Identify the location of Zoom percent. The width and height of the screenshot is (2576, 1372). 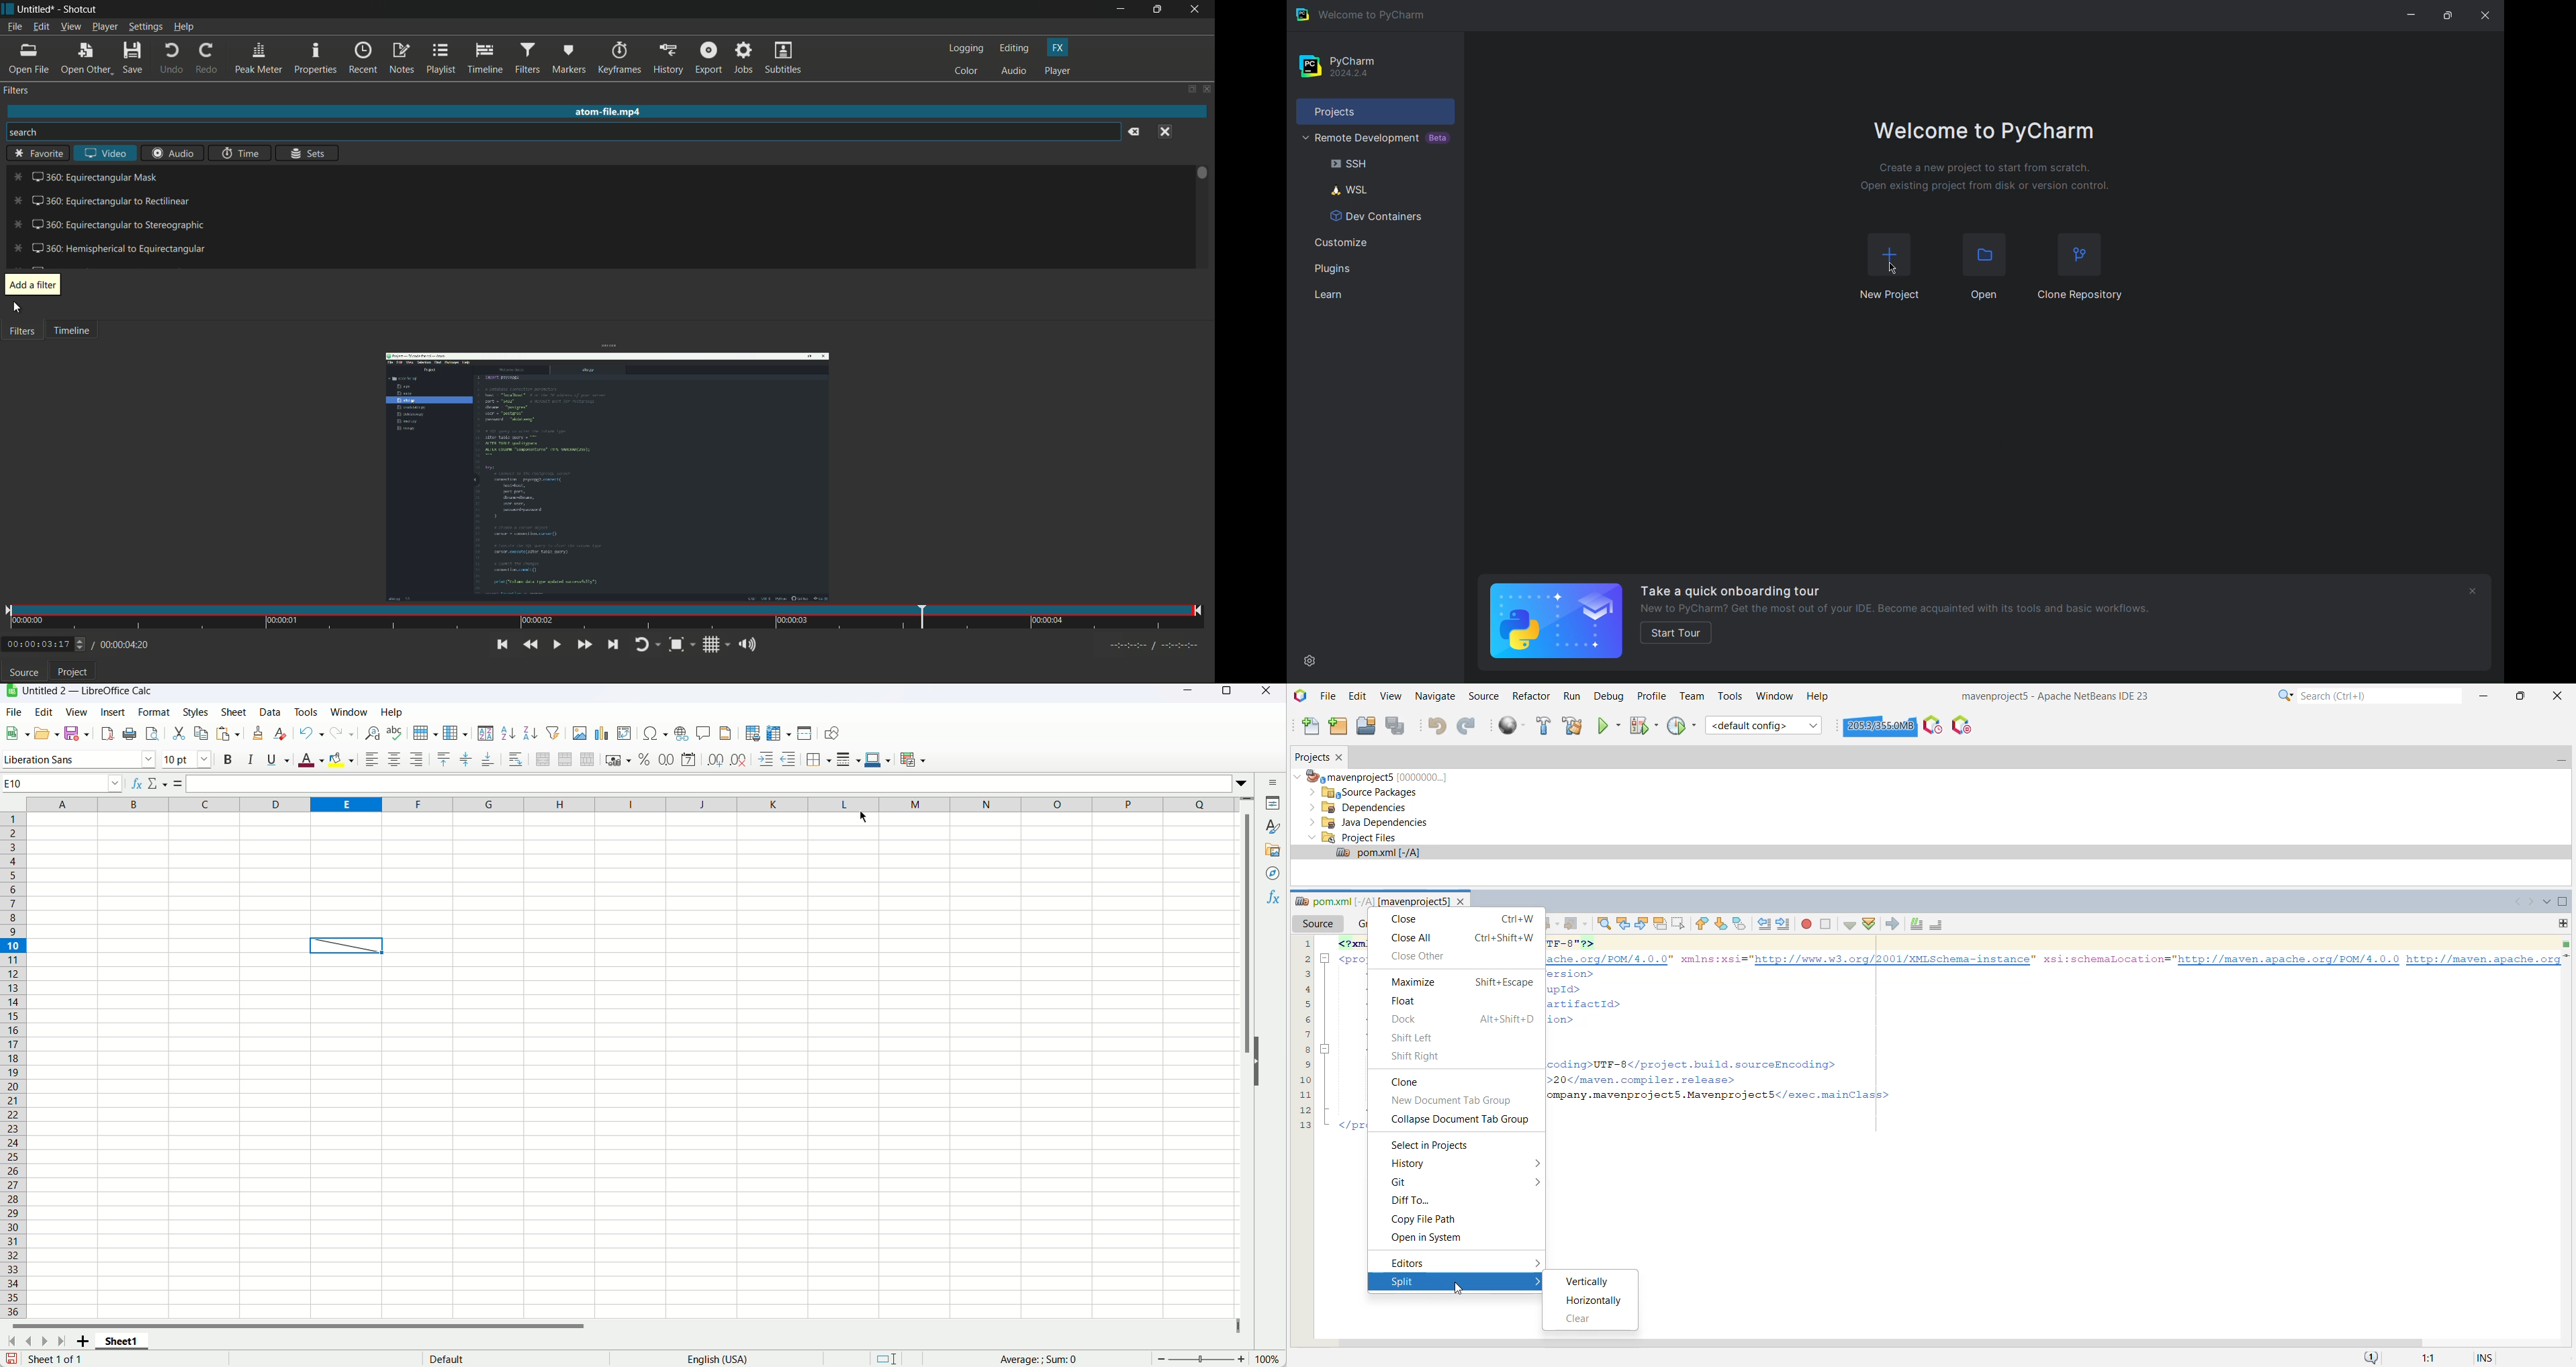
(1268, 1359).